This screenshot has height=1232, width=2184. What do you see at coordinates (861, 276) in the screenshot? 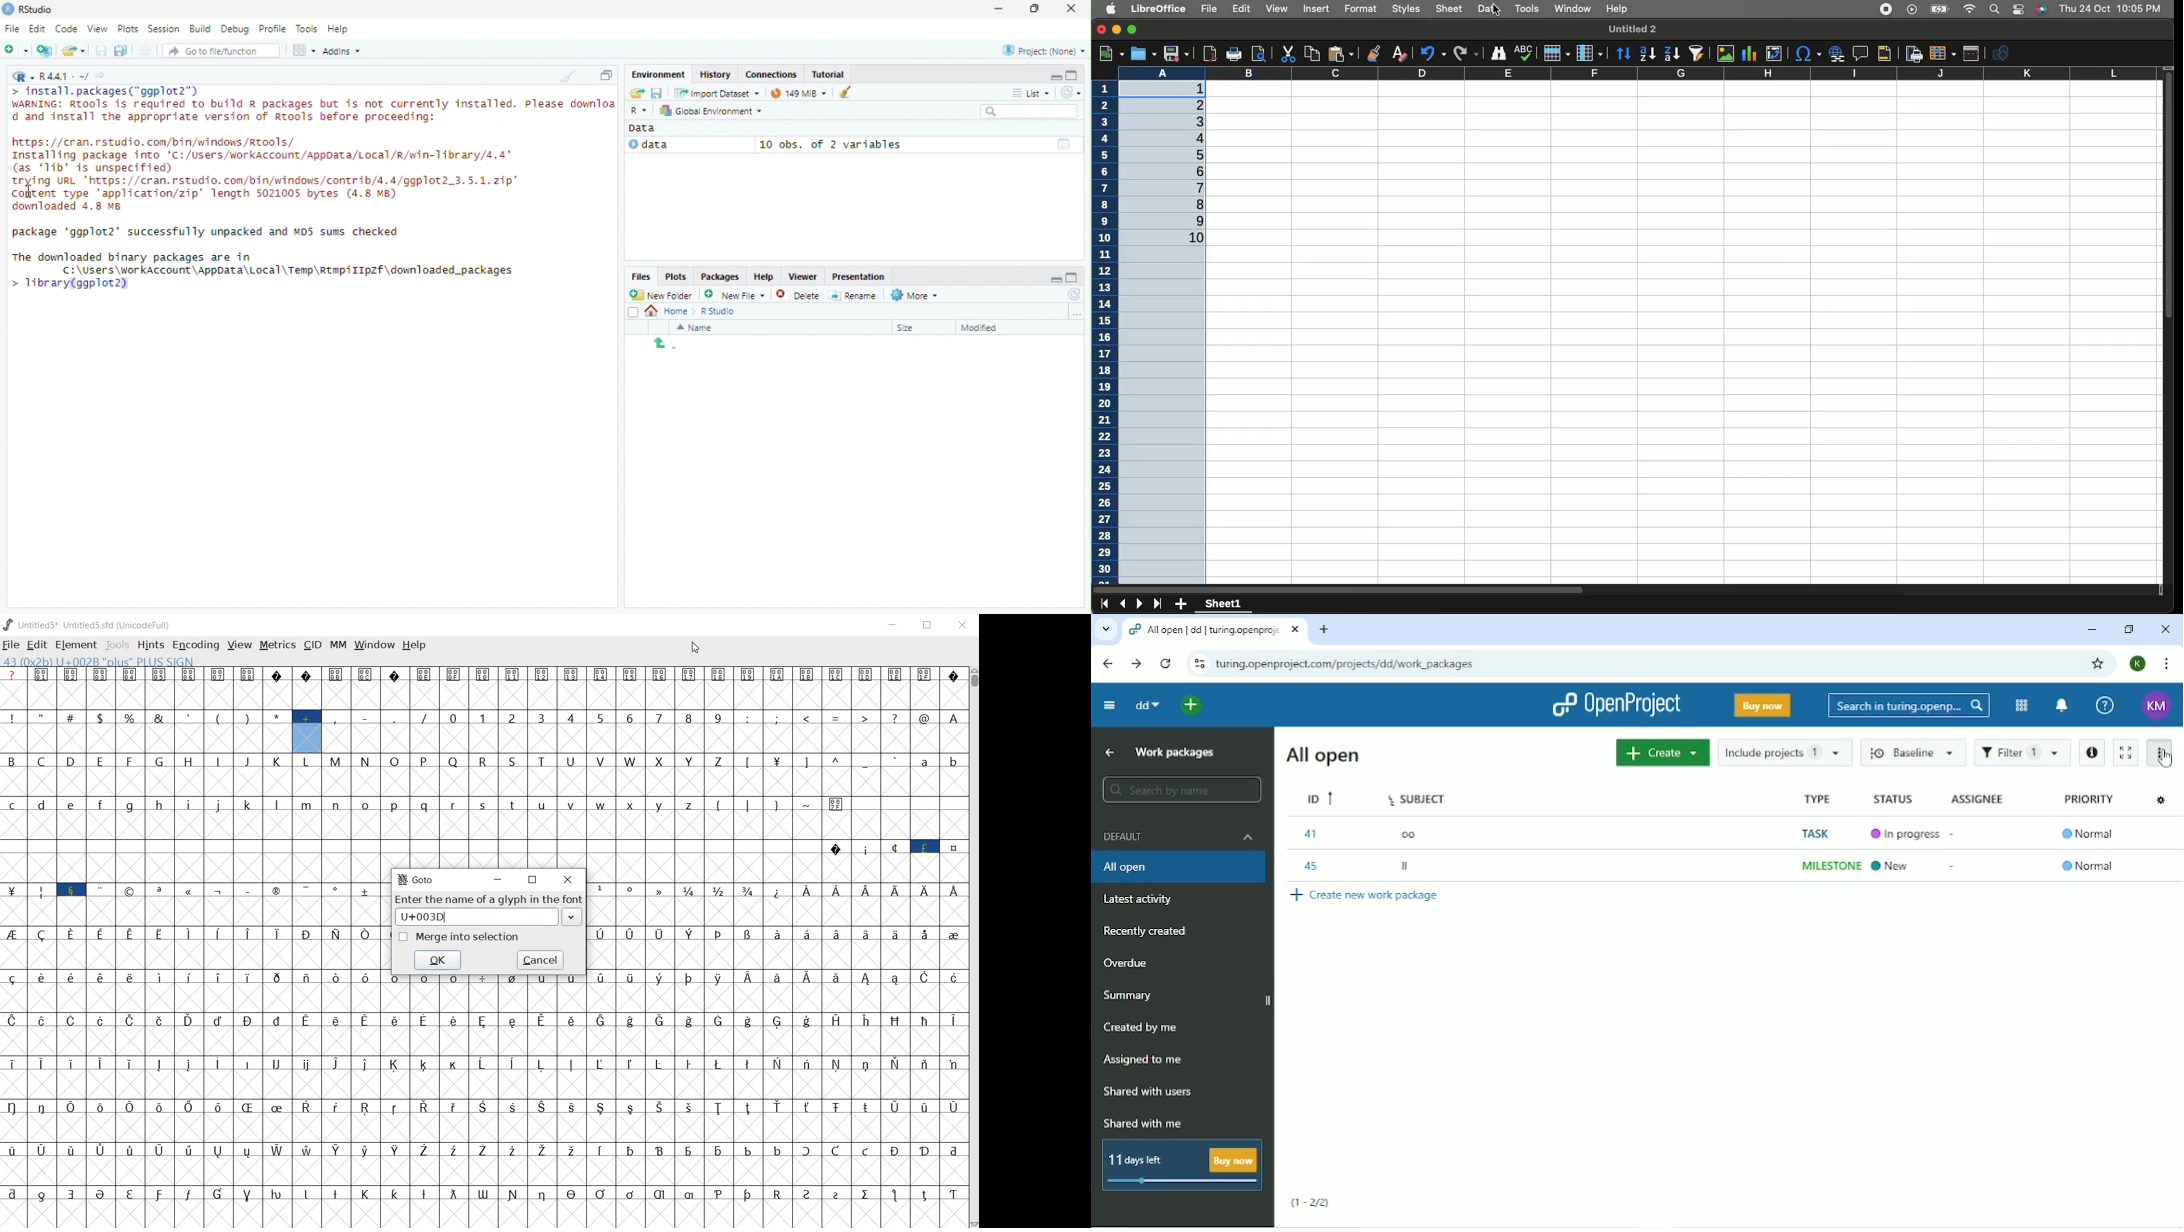
I see `presentation` at bounding box center [861, 276].